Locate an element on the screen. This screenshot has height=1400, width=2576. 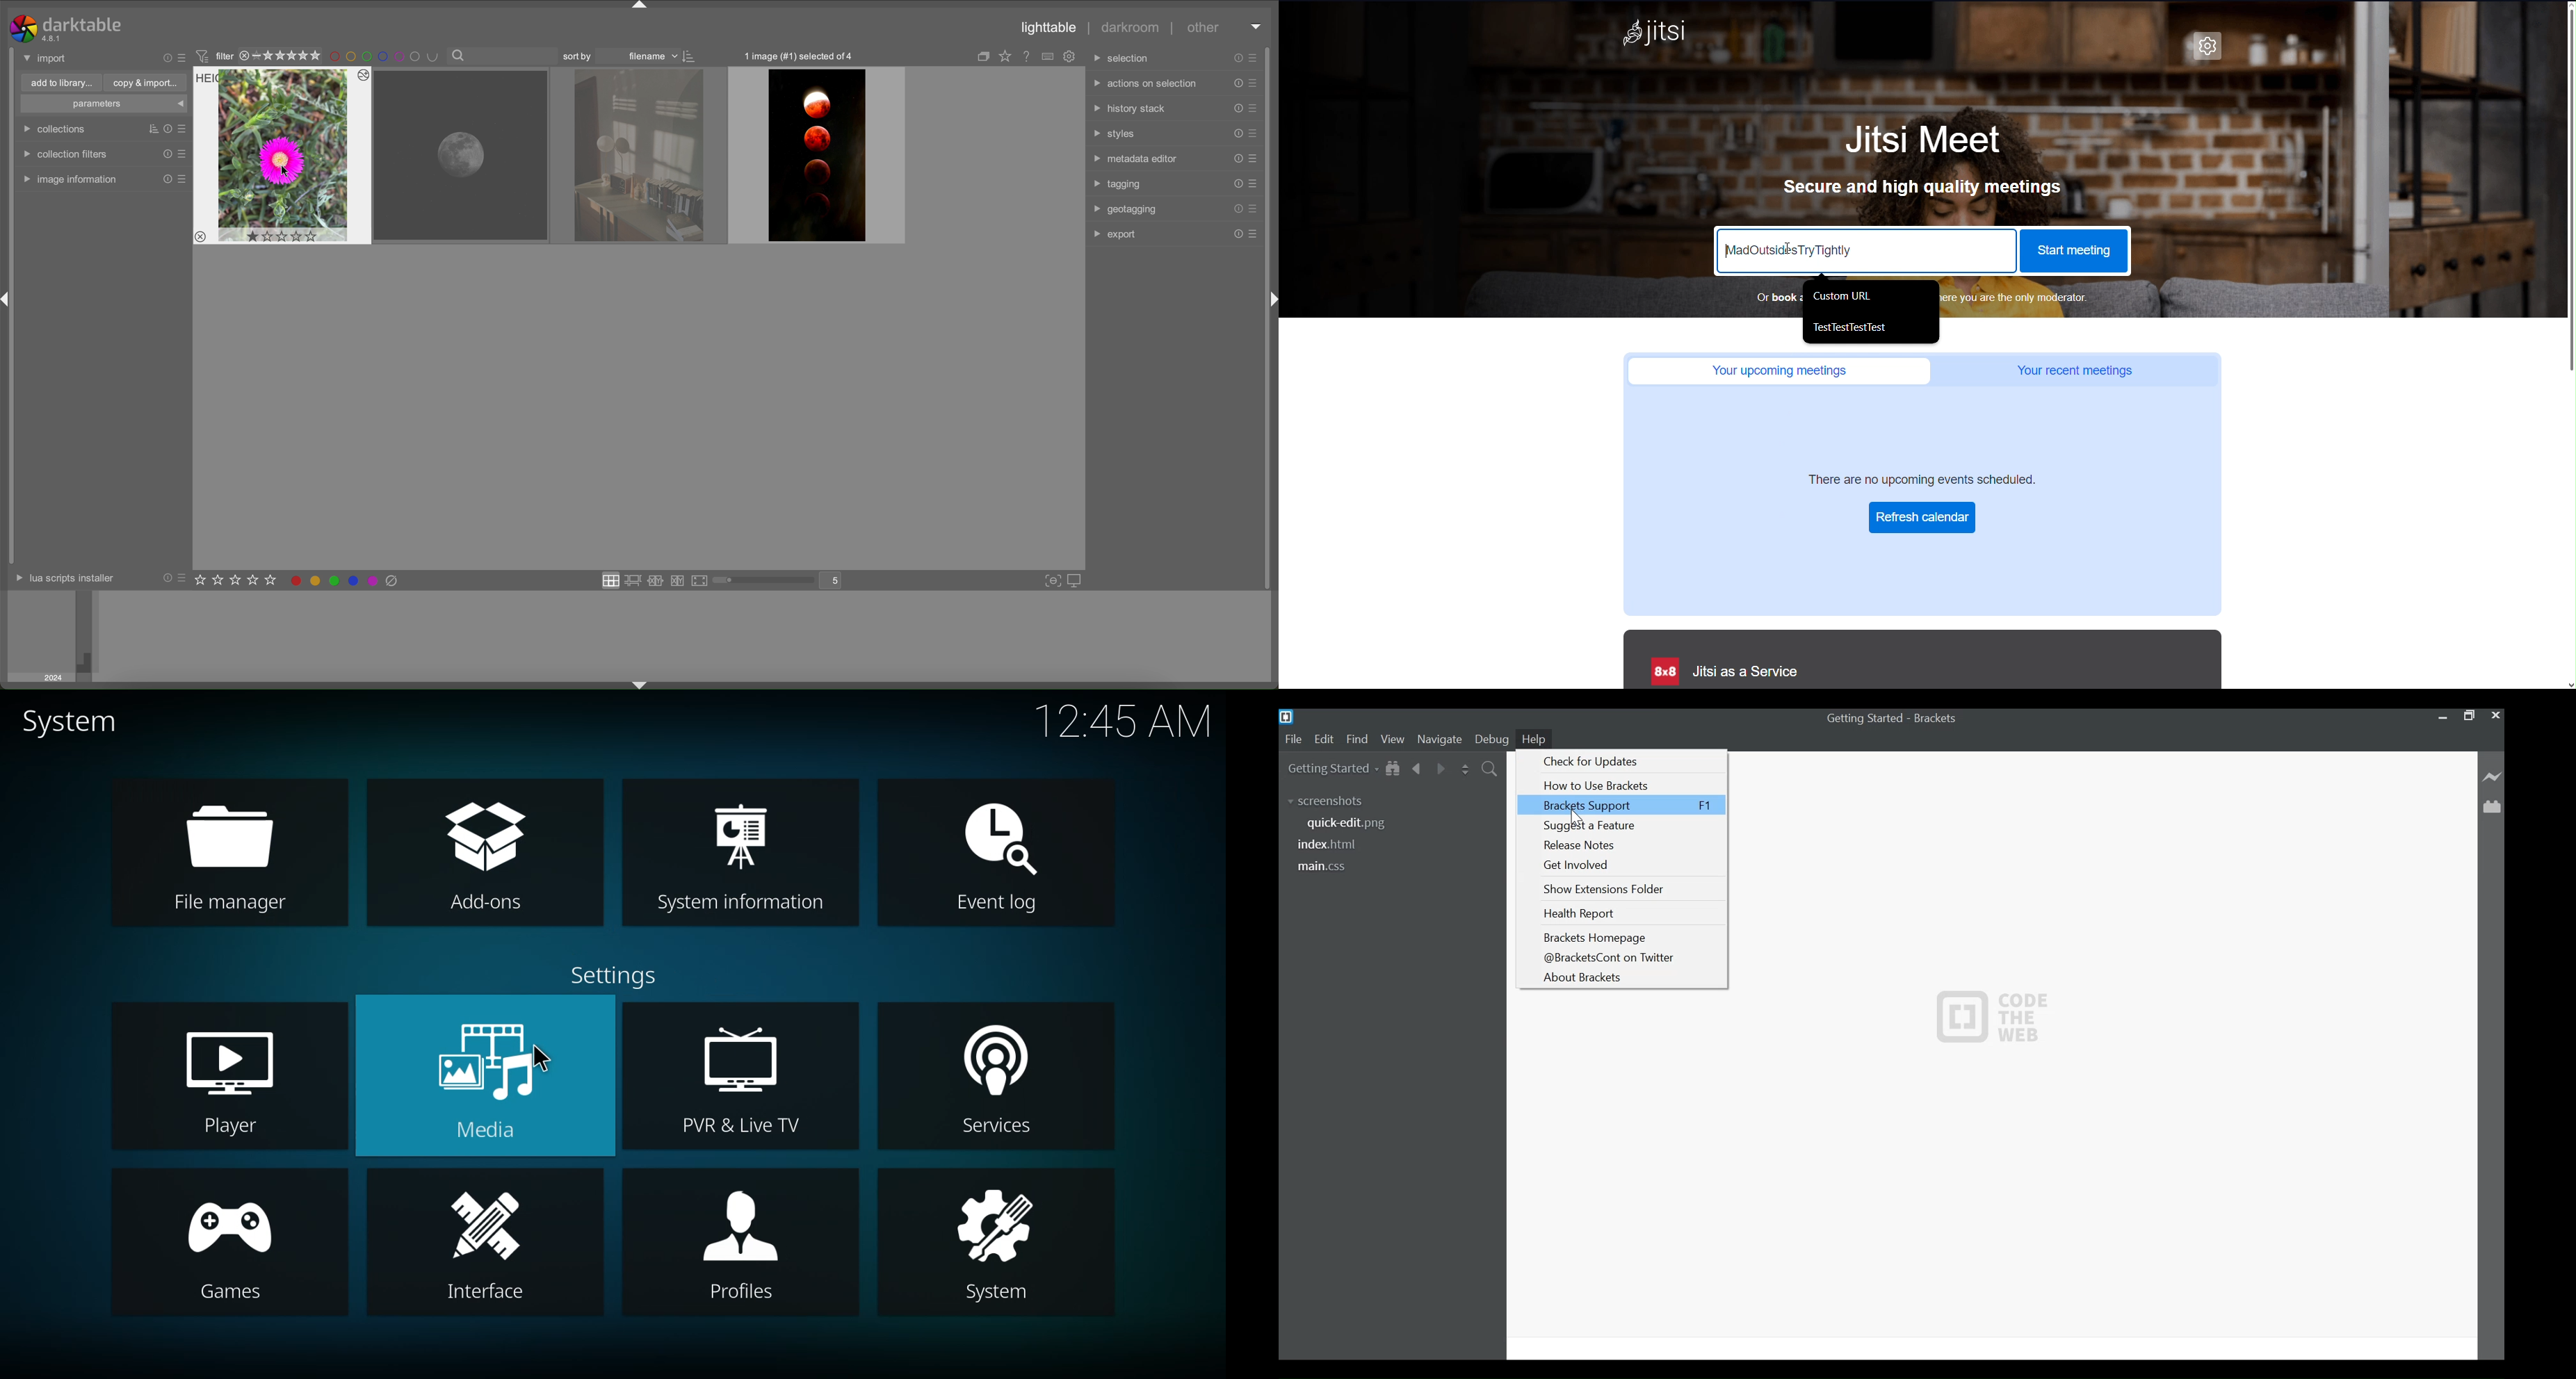
pvr & live tv is located at coordinates (738, 1076).